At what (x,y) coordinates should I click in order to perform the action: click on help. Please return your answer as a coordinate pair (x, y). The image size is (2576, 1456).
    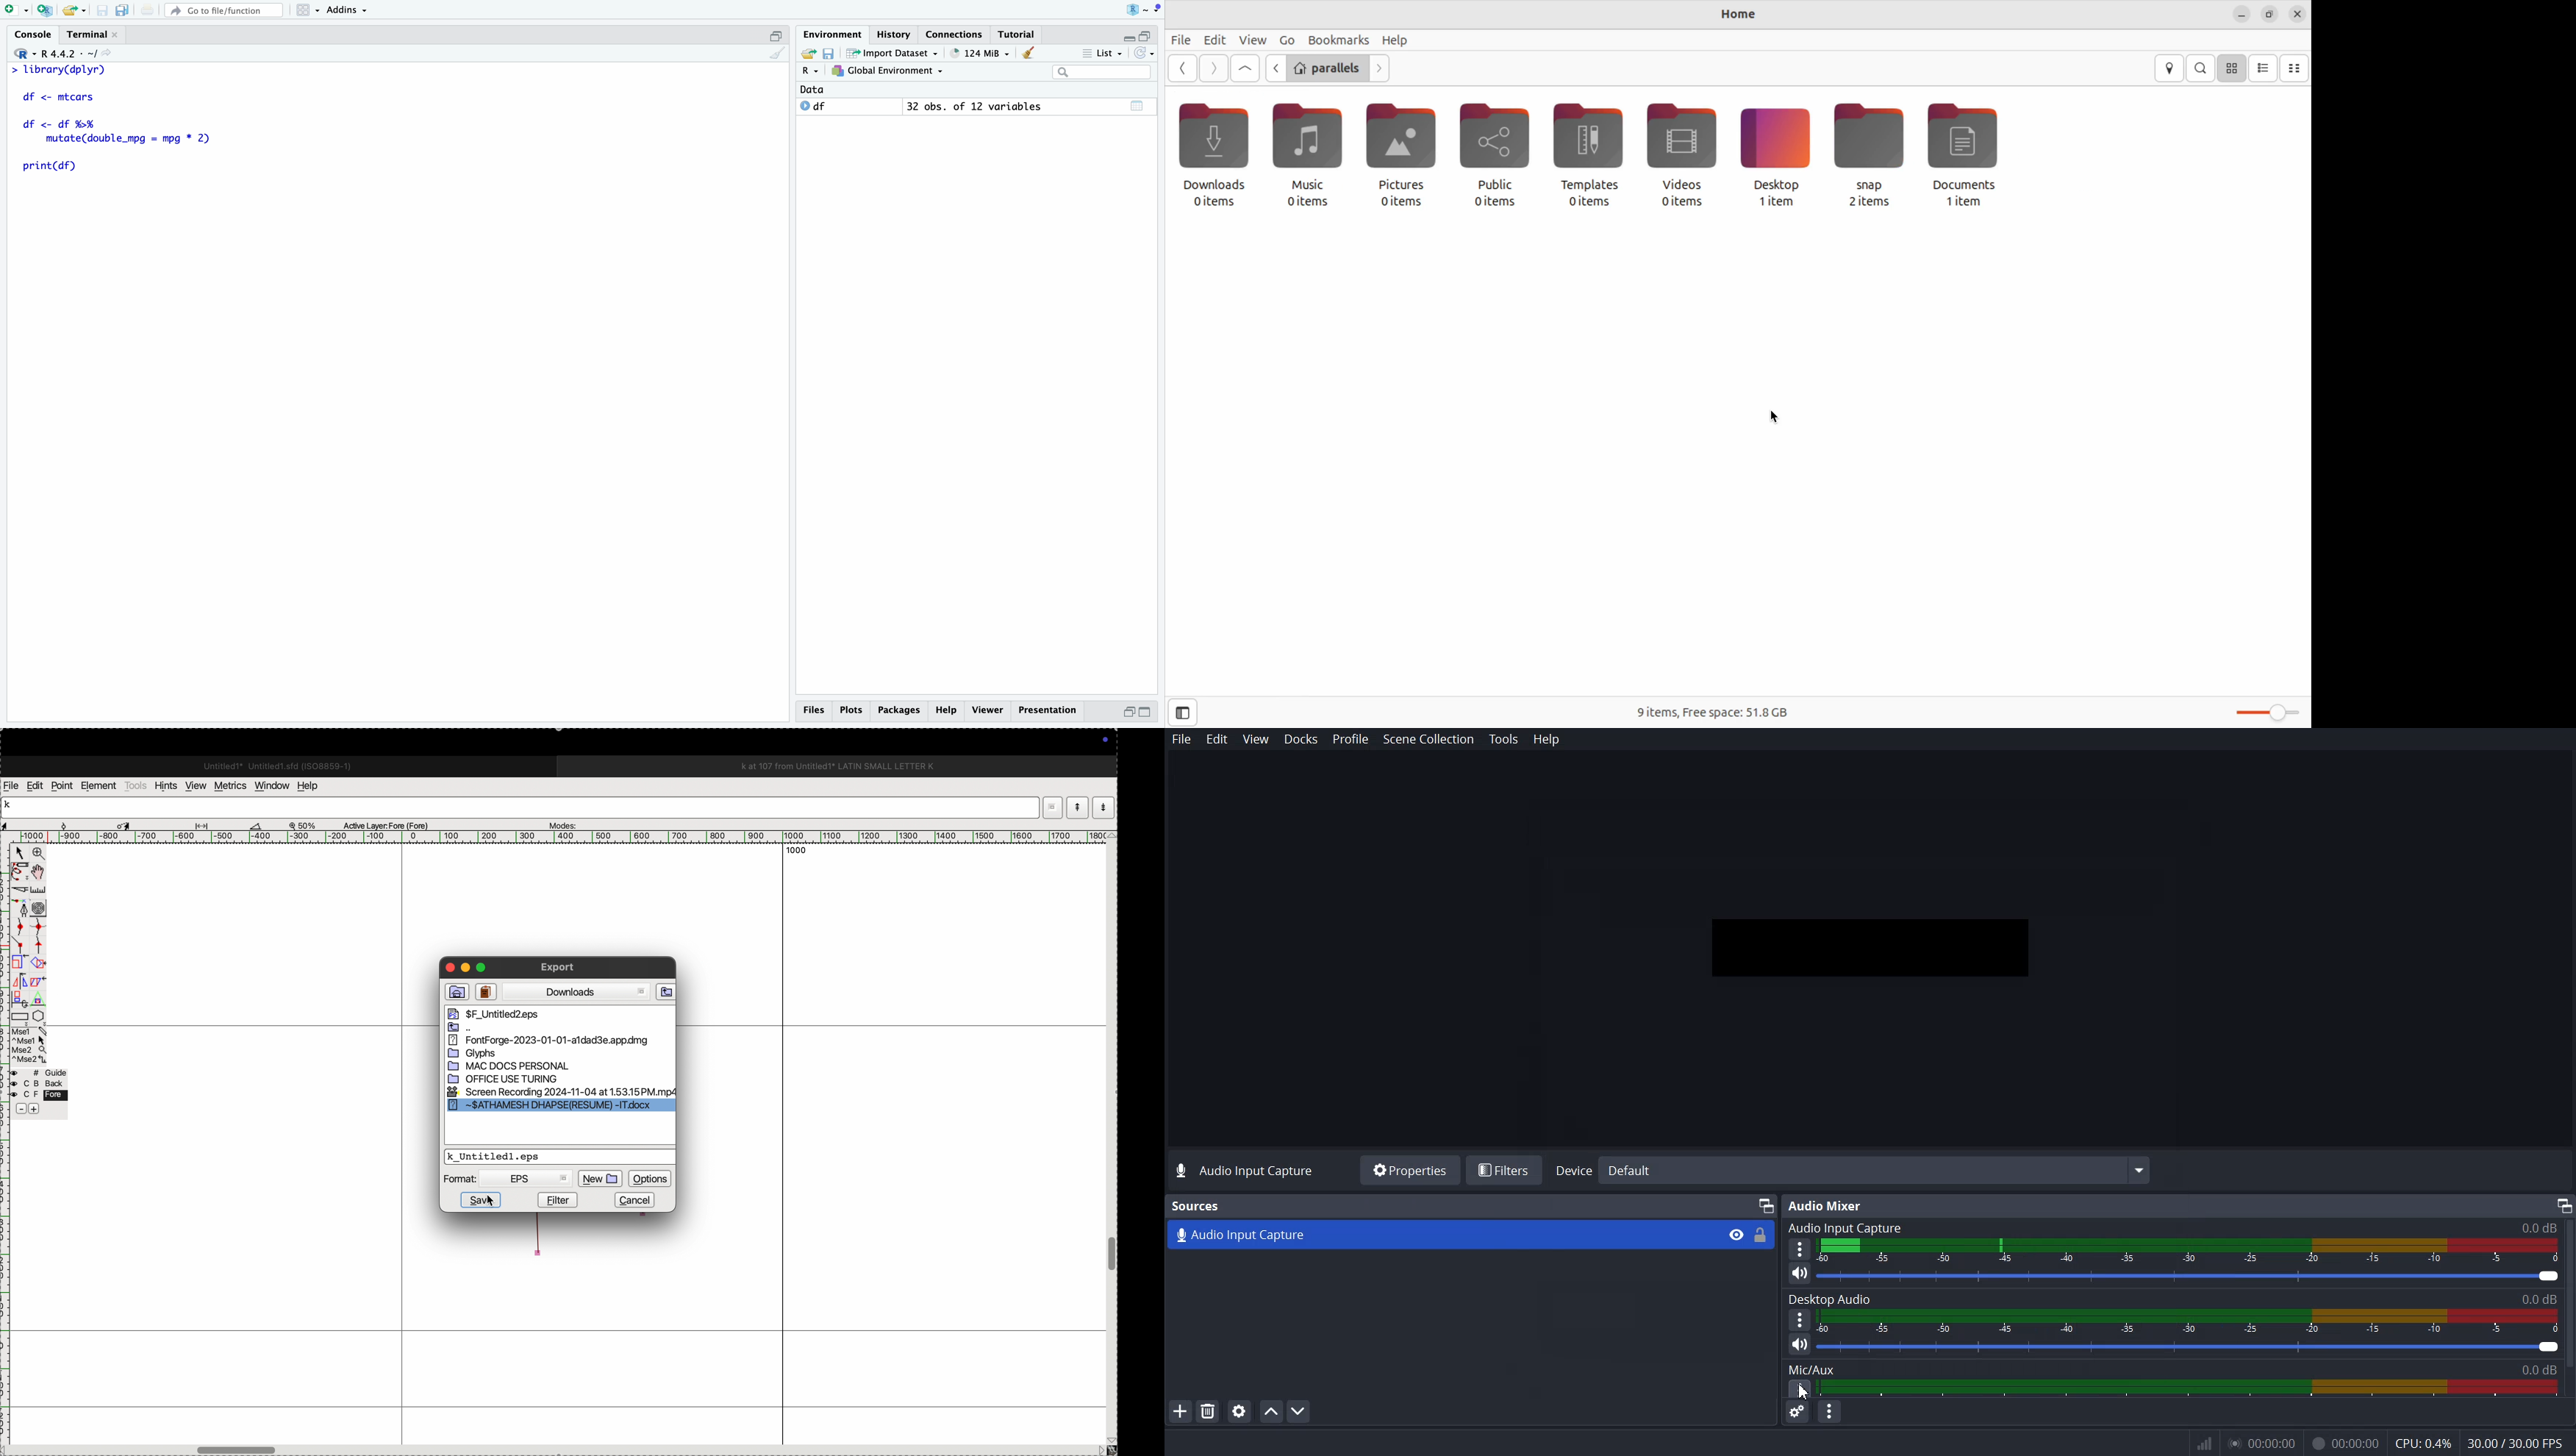
    Looking at the image, I should click on (1398, 40).